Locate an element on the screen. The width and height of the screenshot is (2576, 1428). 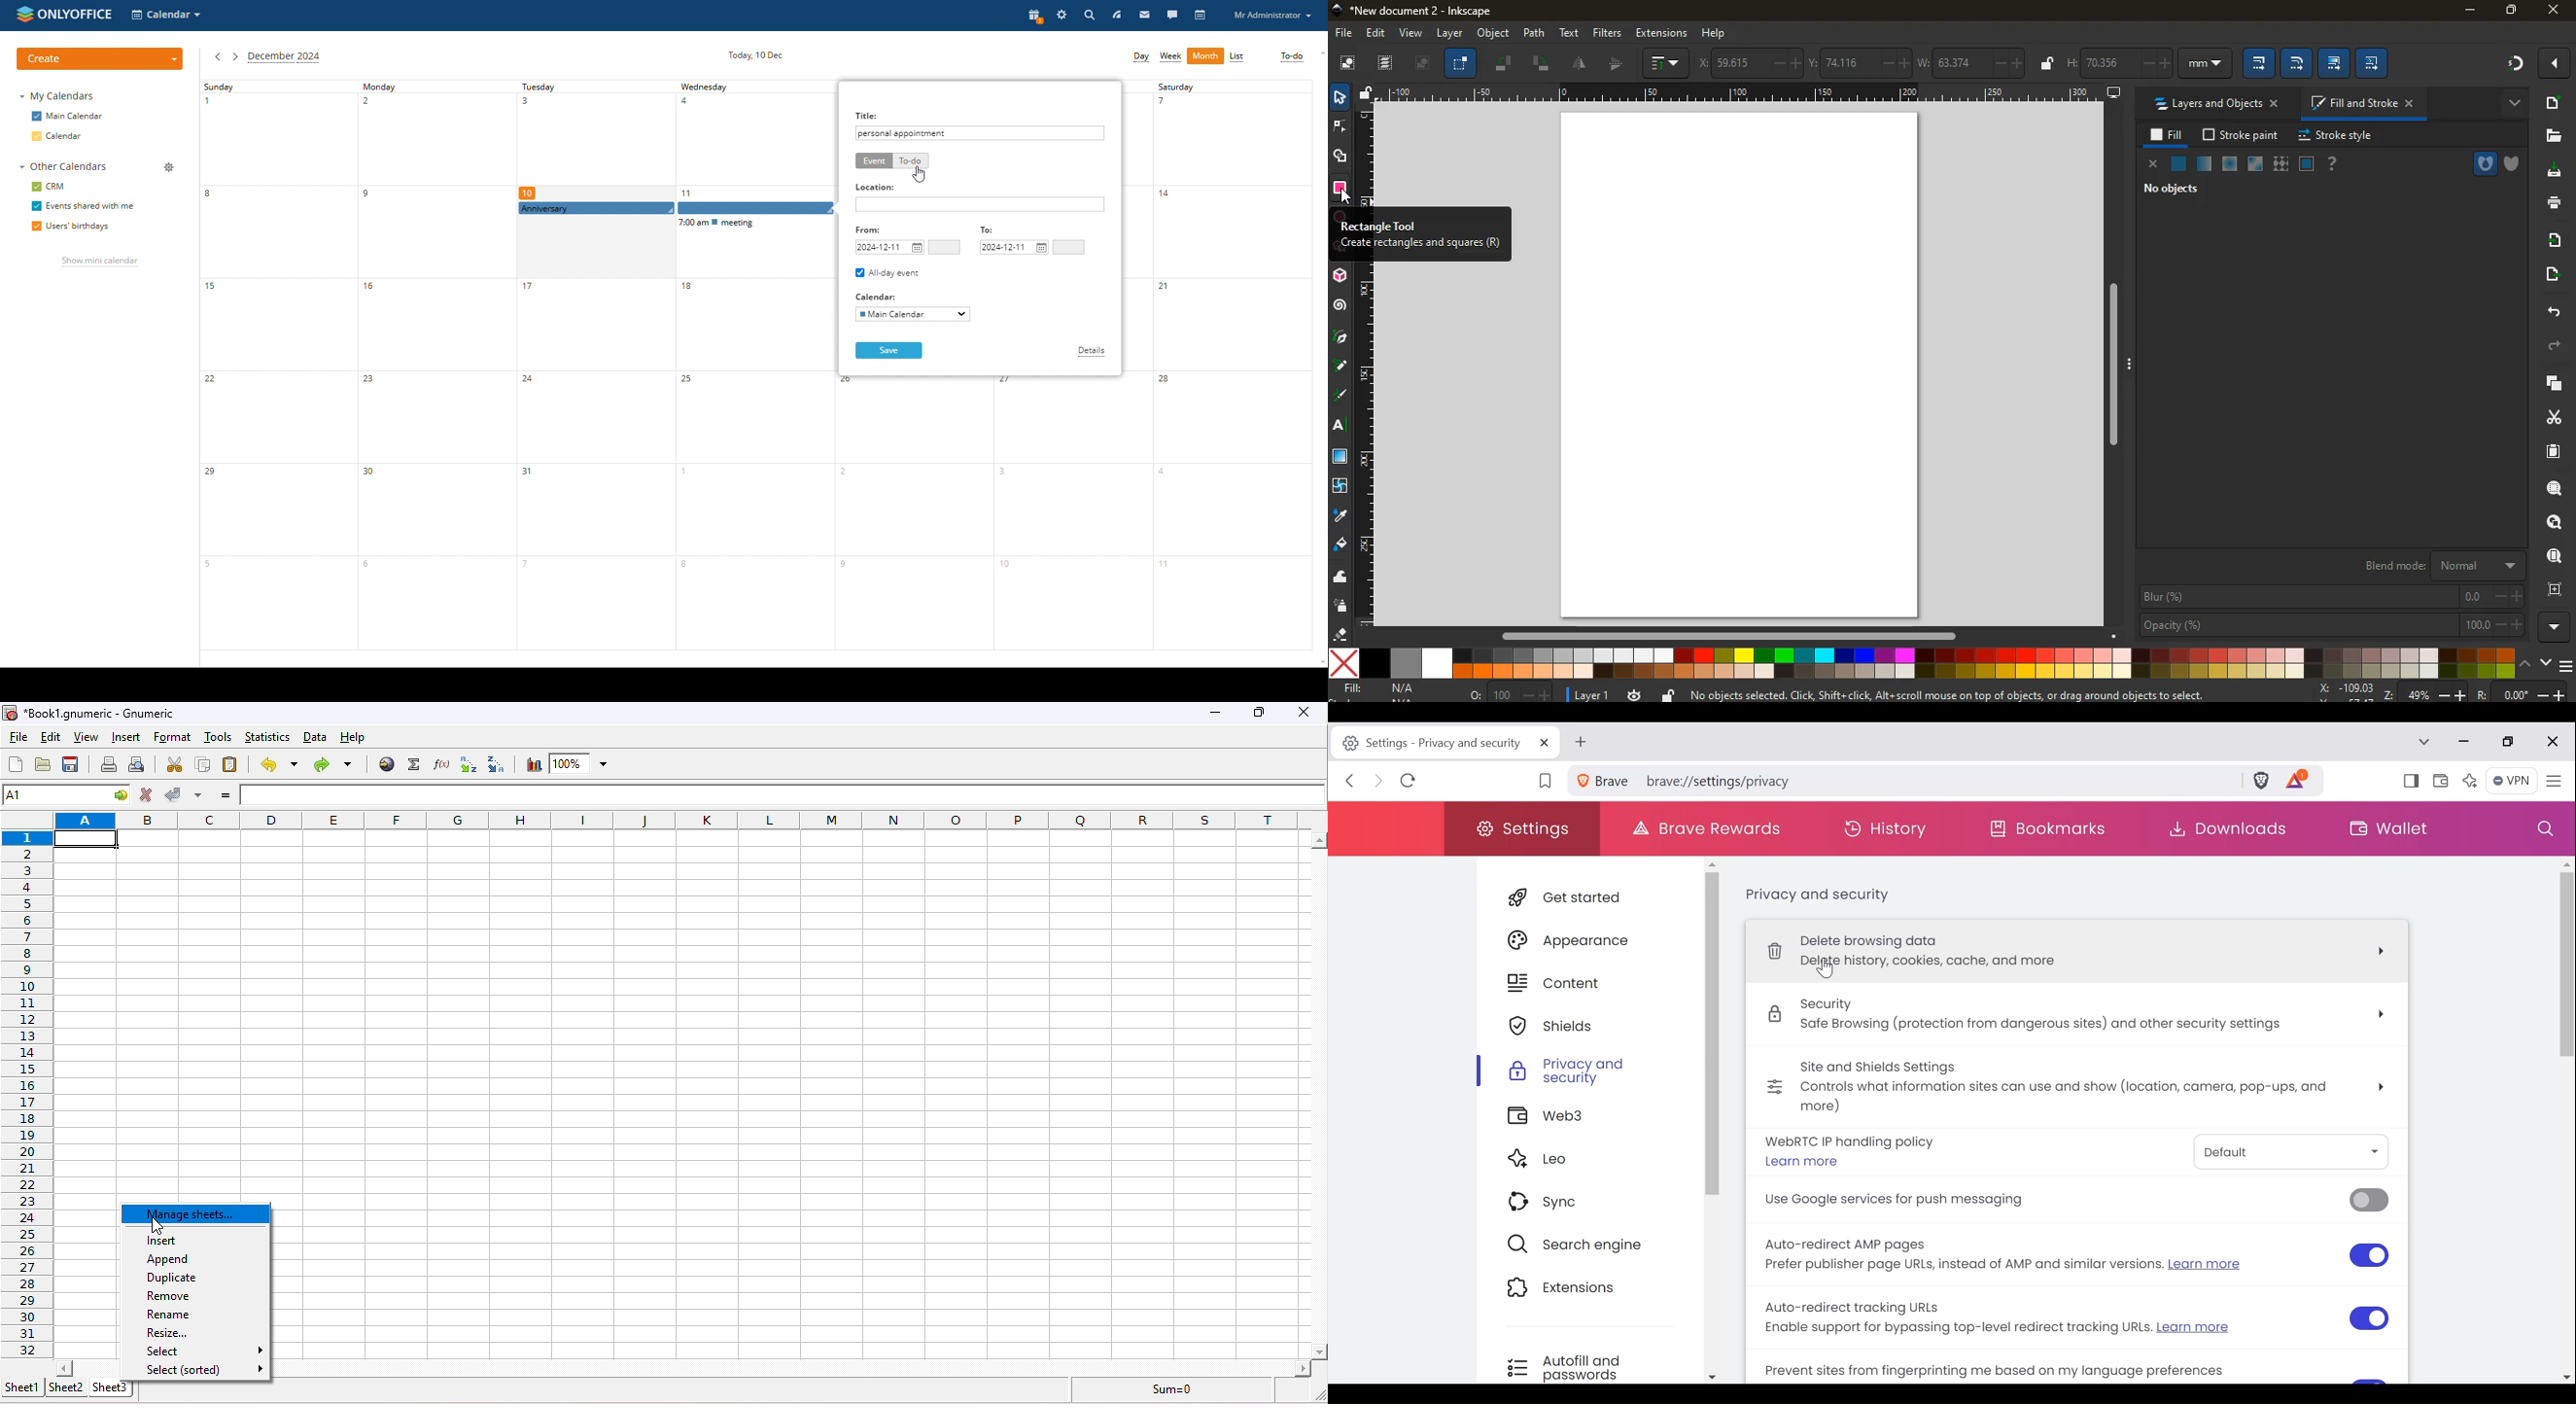
image is located at coordinates (1744, 368).